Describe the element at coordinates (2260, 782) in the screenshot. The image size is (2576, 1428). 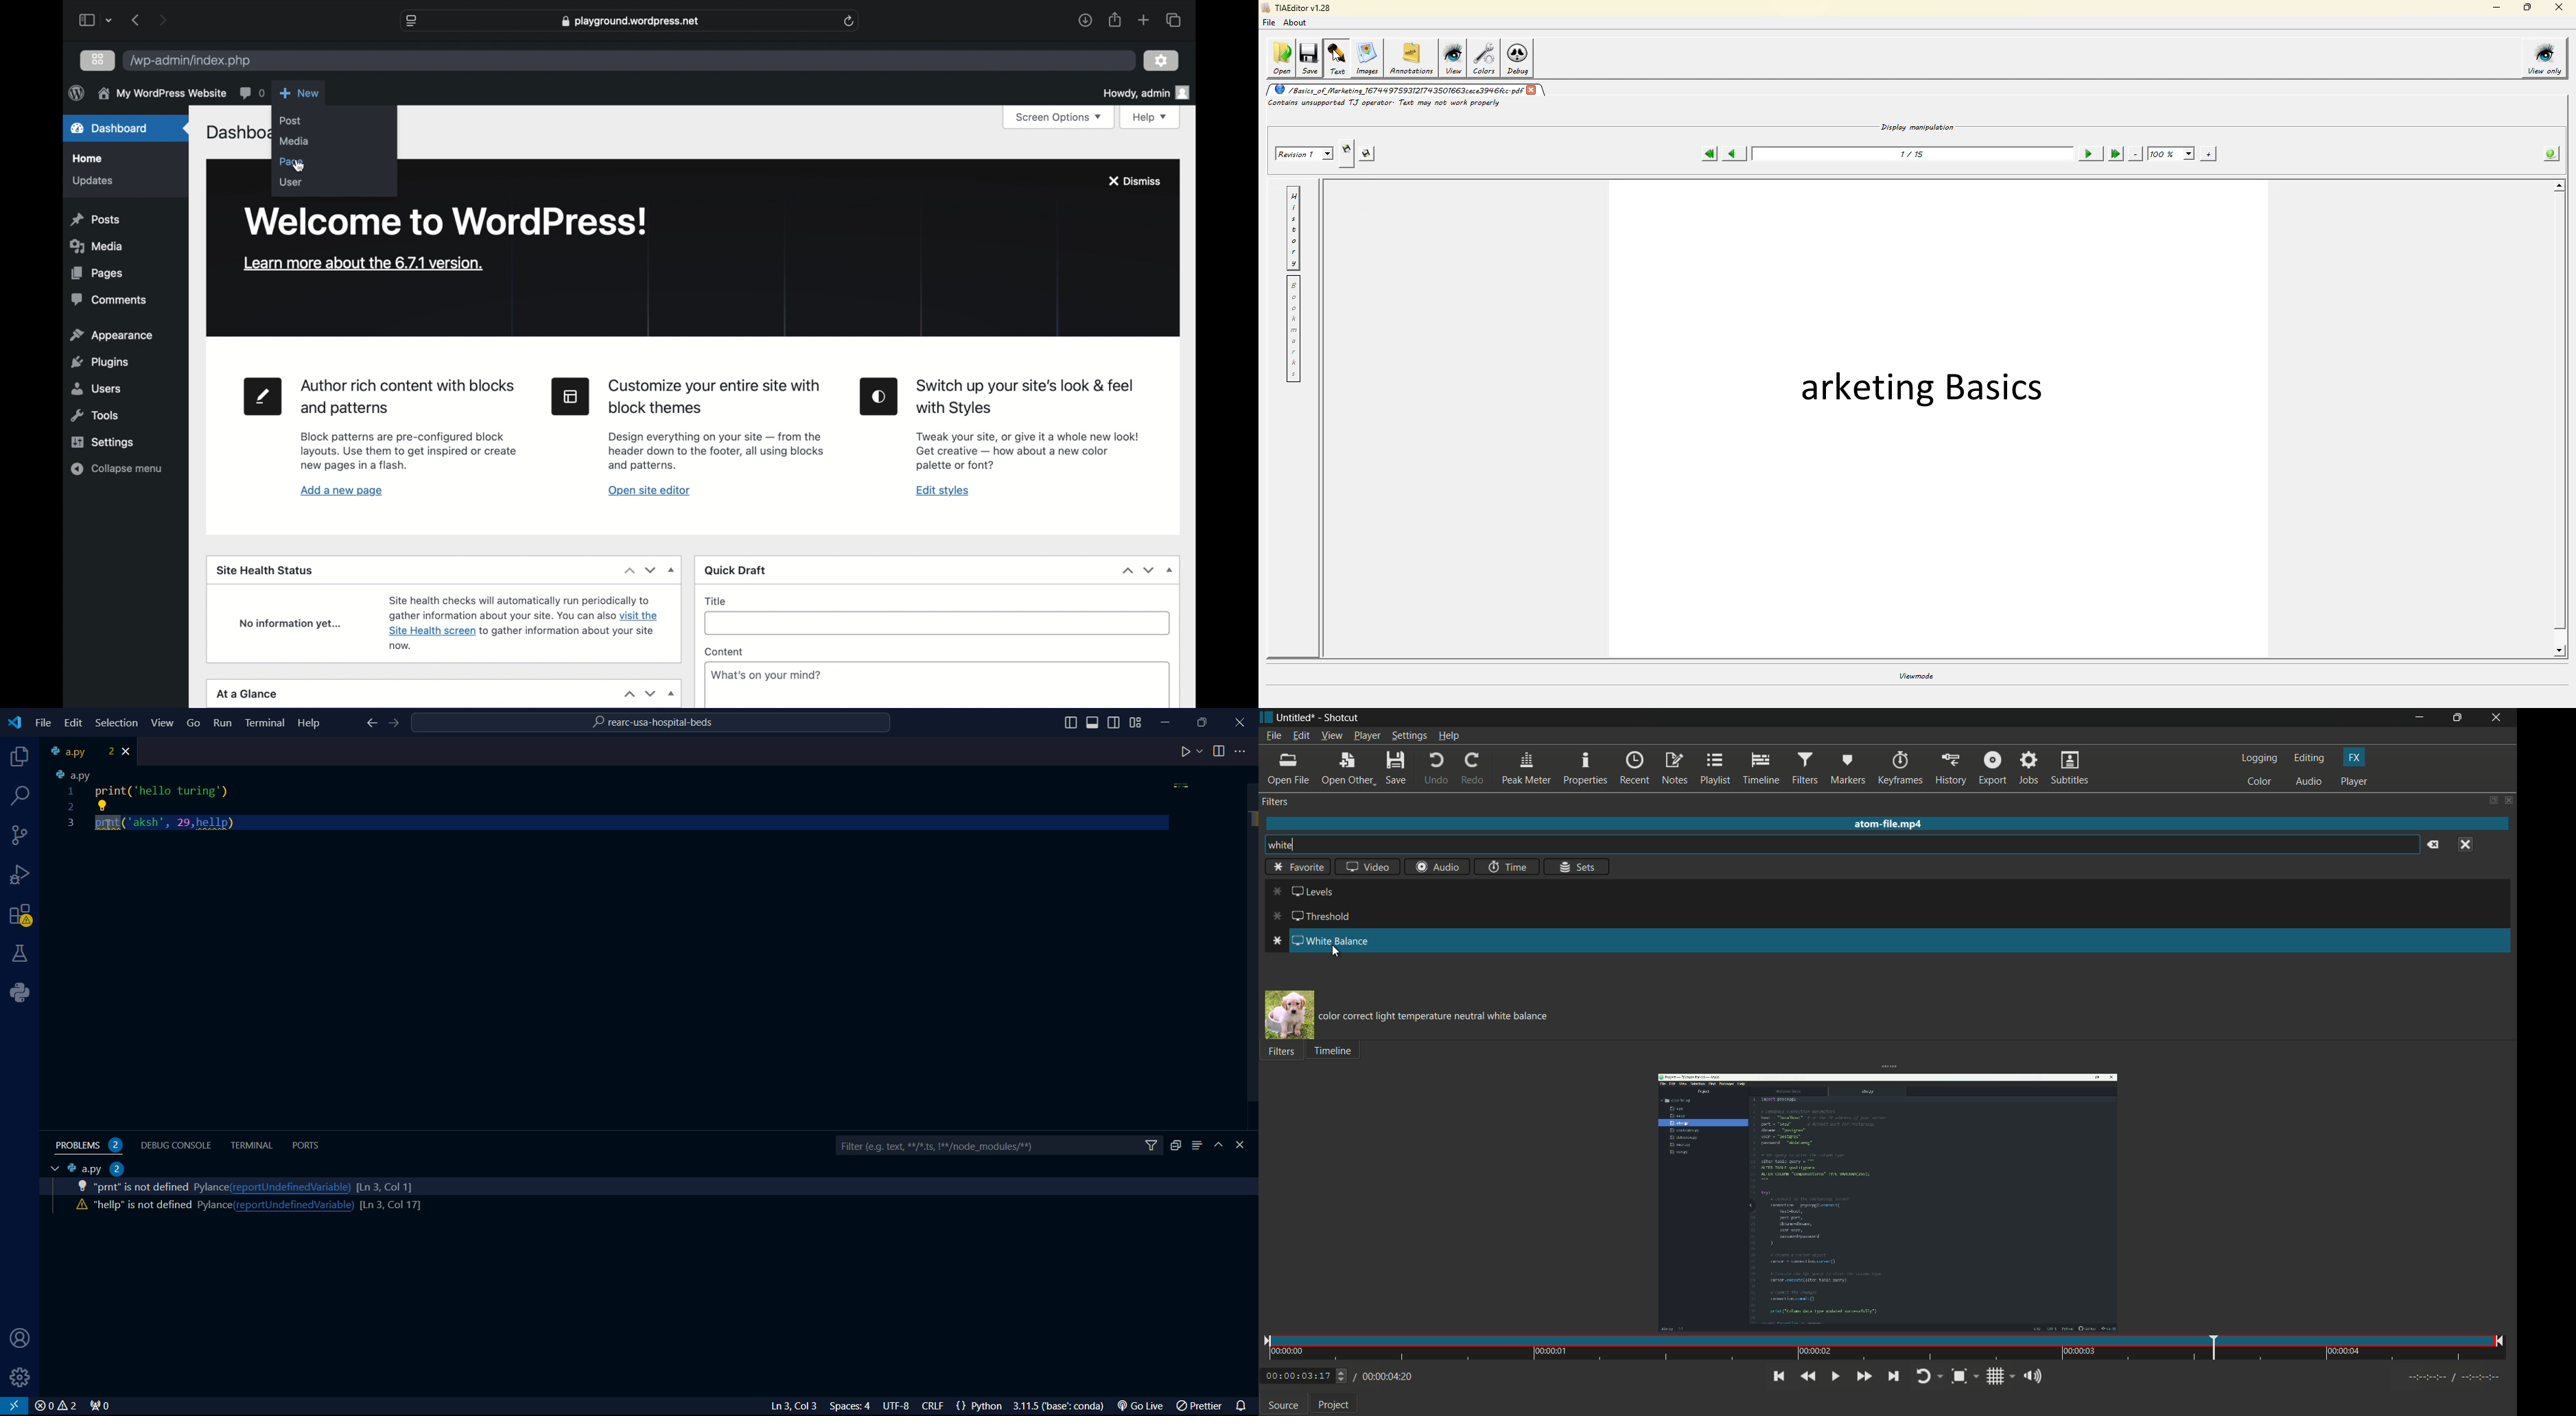
I see `color` at that location.